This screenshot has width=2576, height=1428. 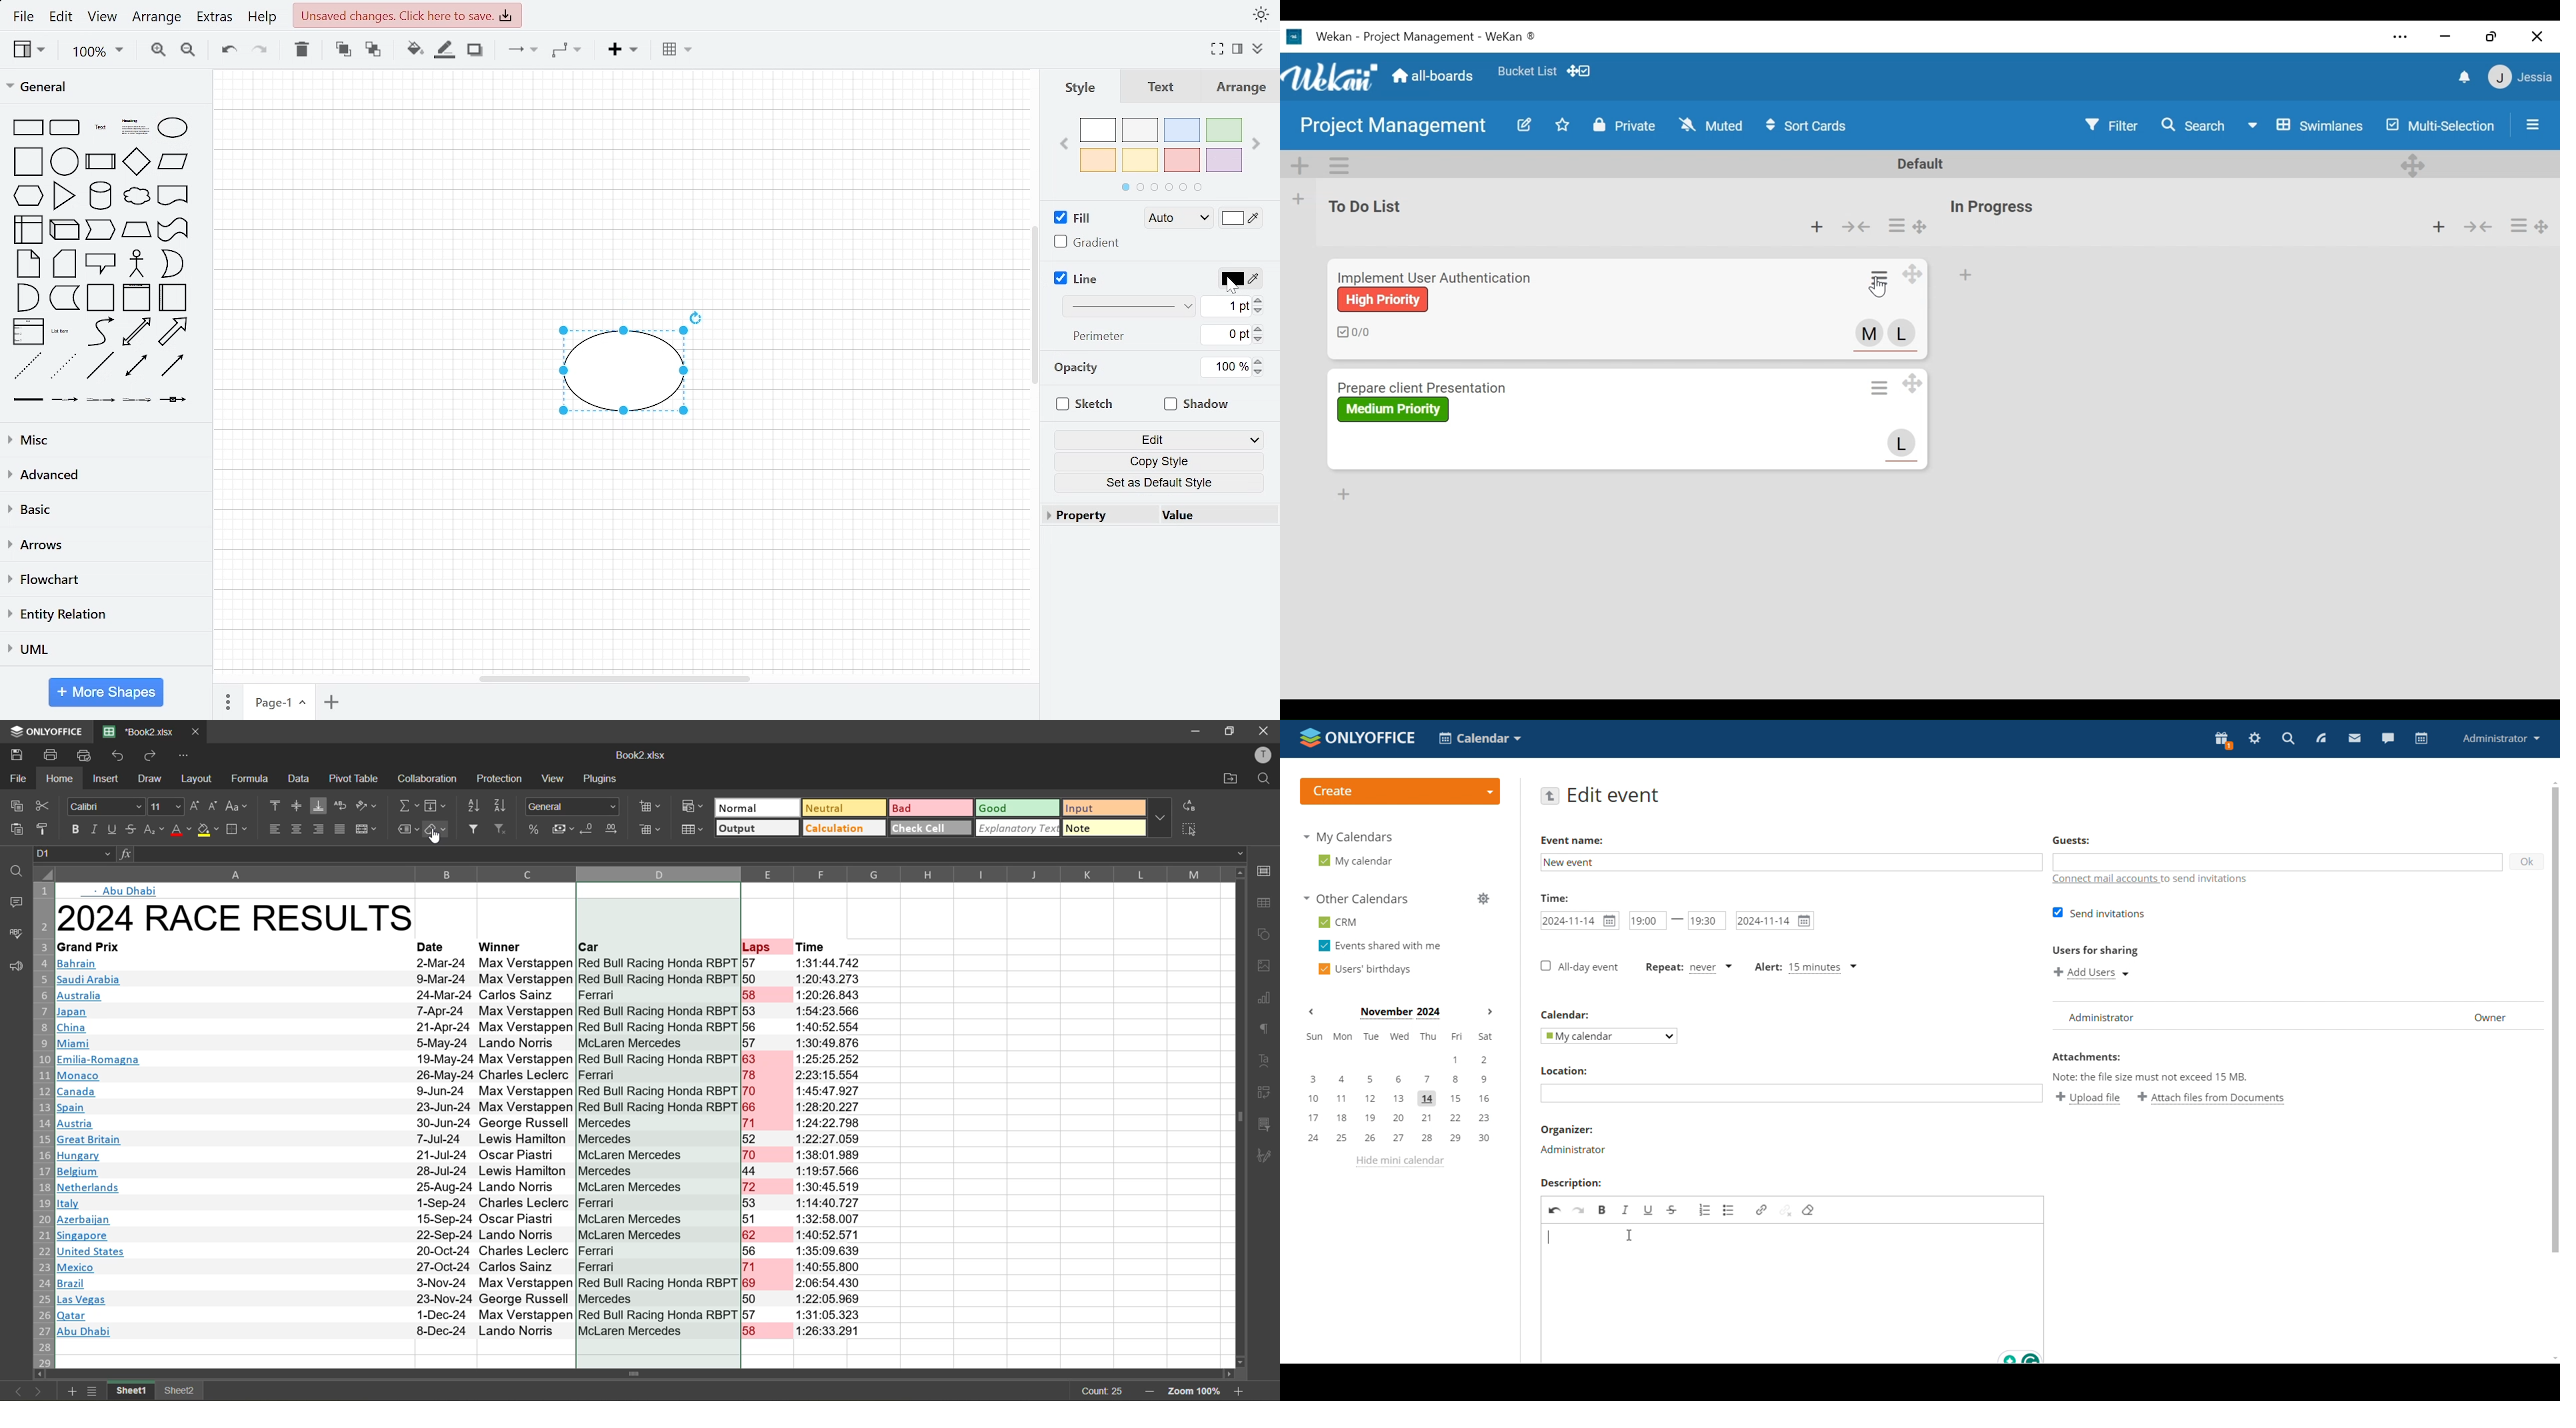 What do you see at coordinates (2477, 225) in the screenshot?
I see `Collapse` at bounding box center [2477, 225].